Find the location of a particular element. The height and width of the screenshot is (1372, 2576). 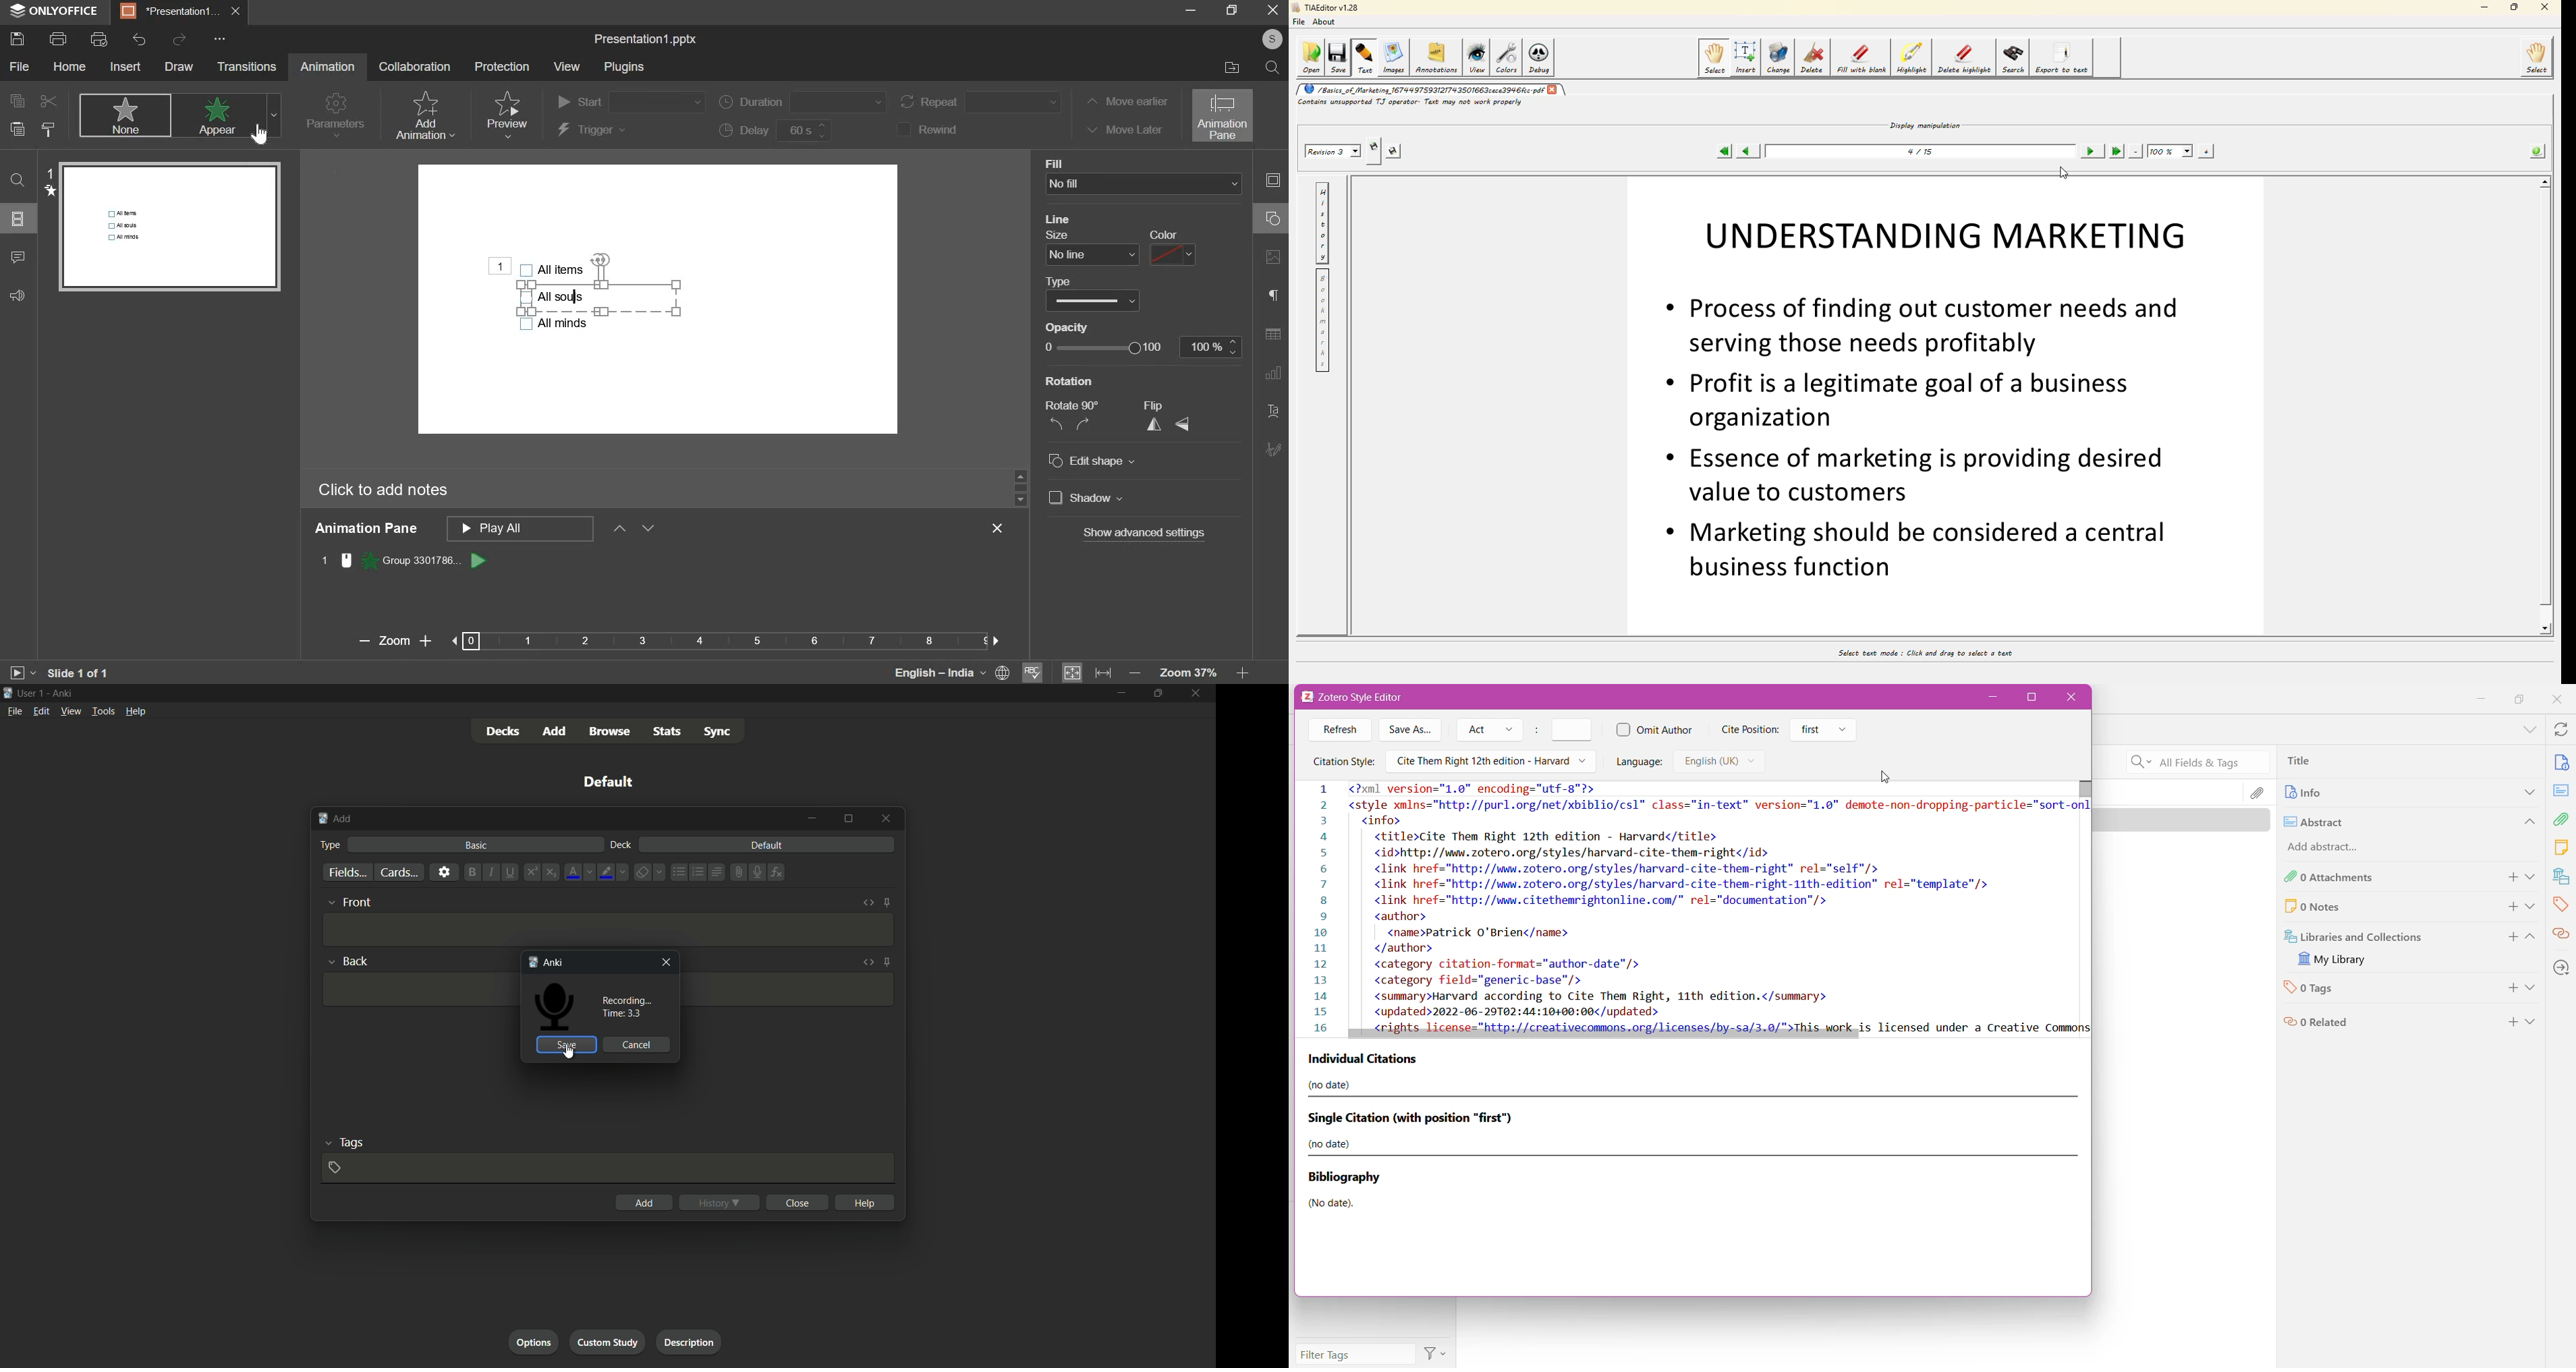

equations is located at coordinates (777, 872).